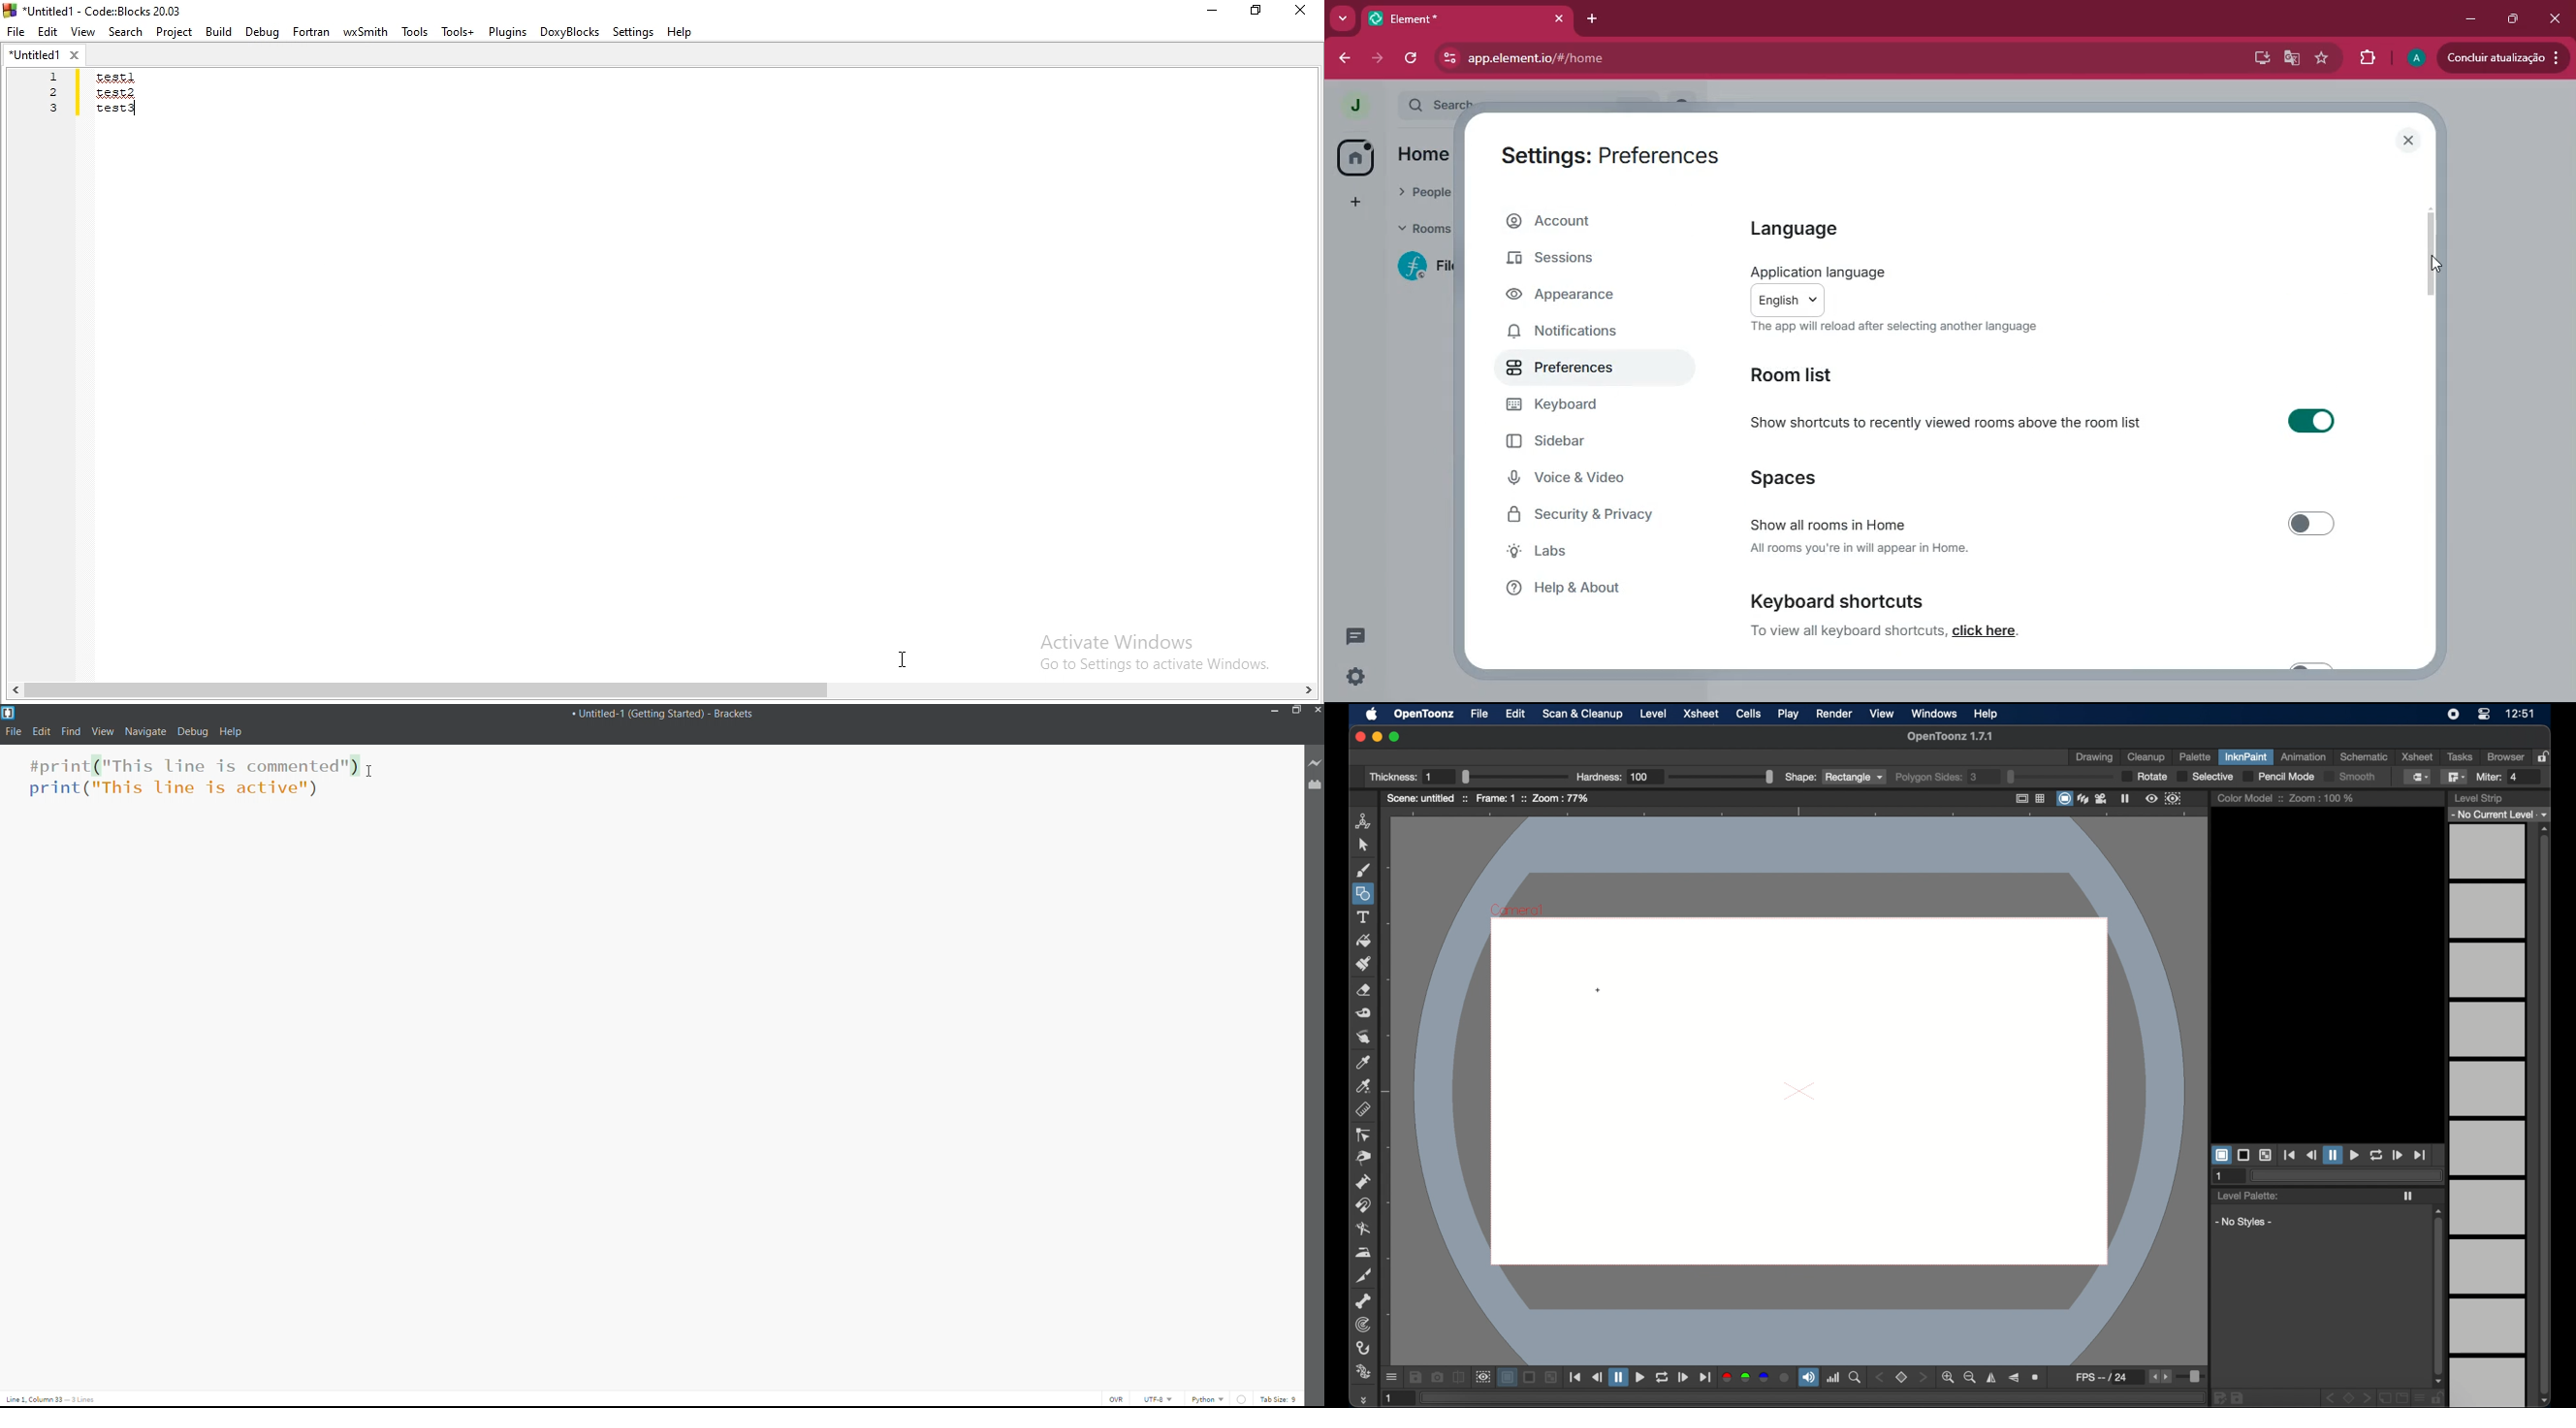  Describe the element at coordinates (2411, 142) in the screenshot. I see `close` at that location.